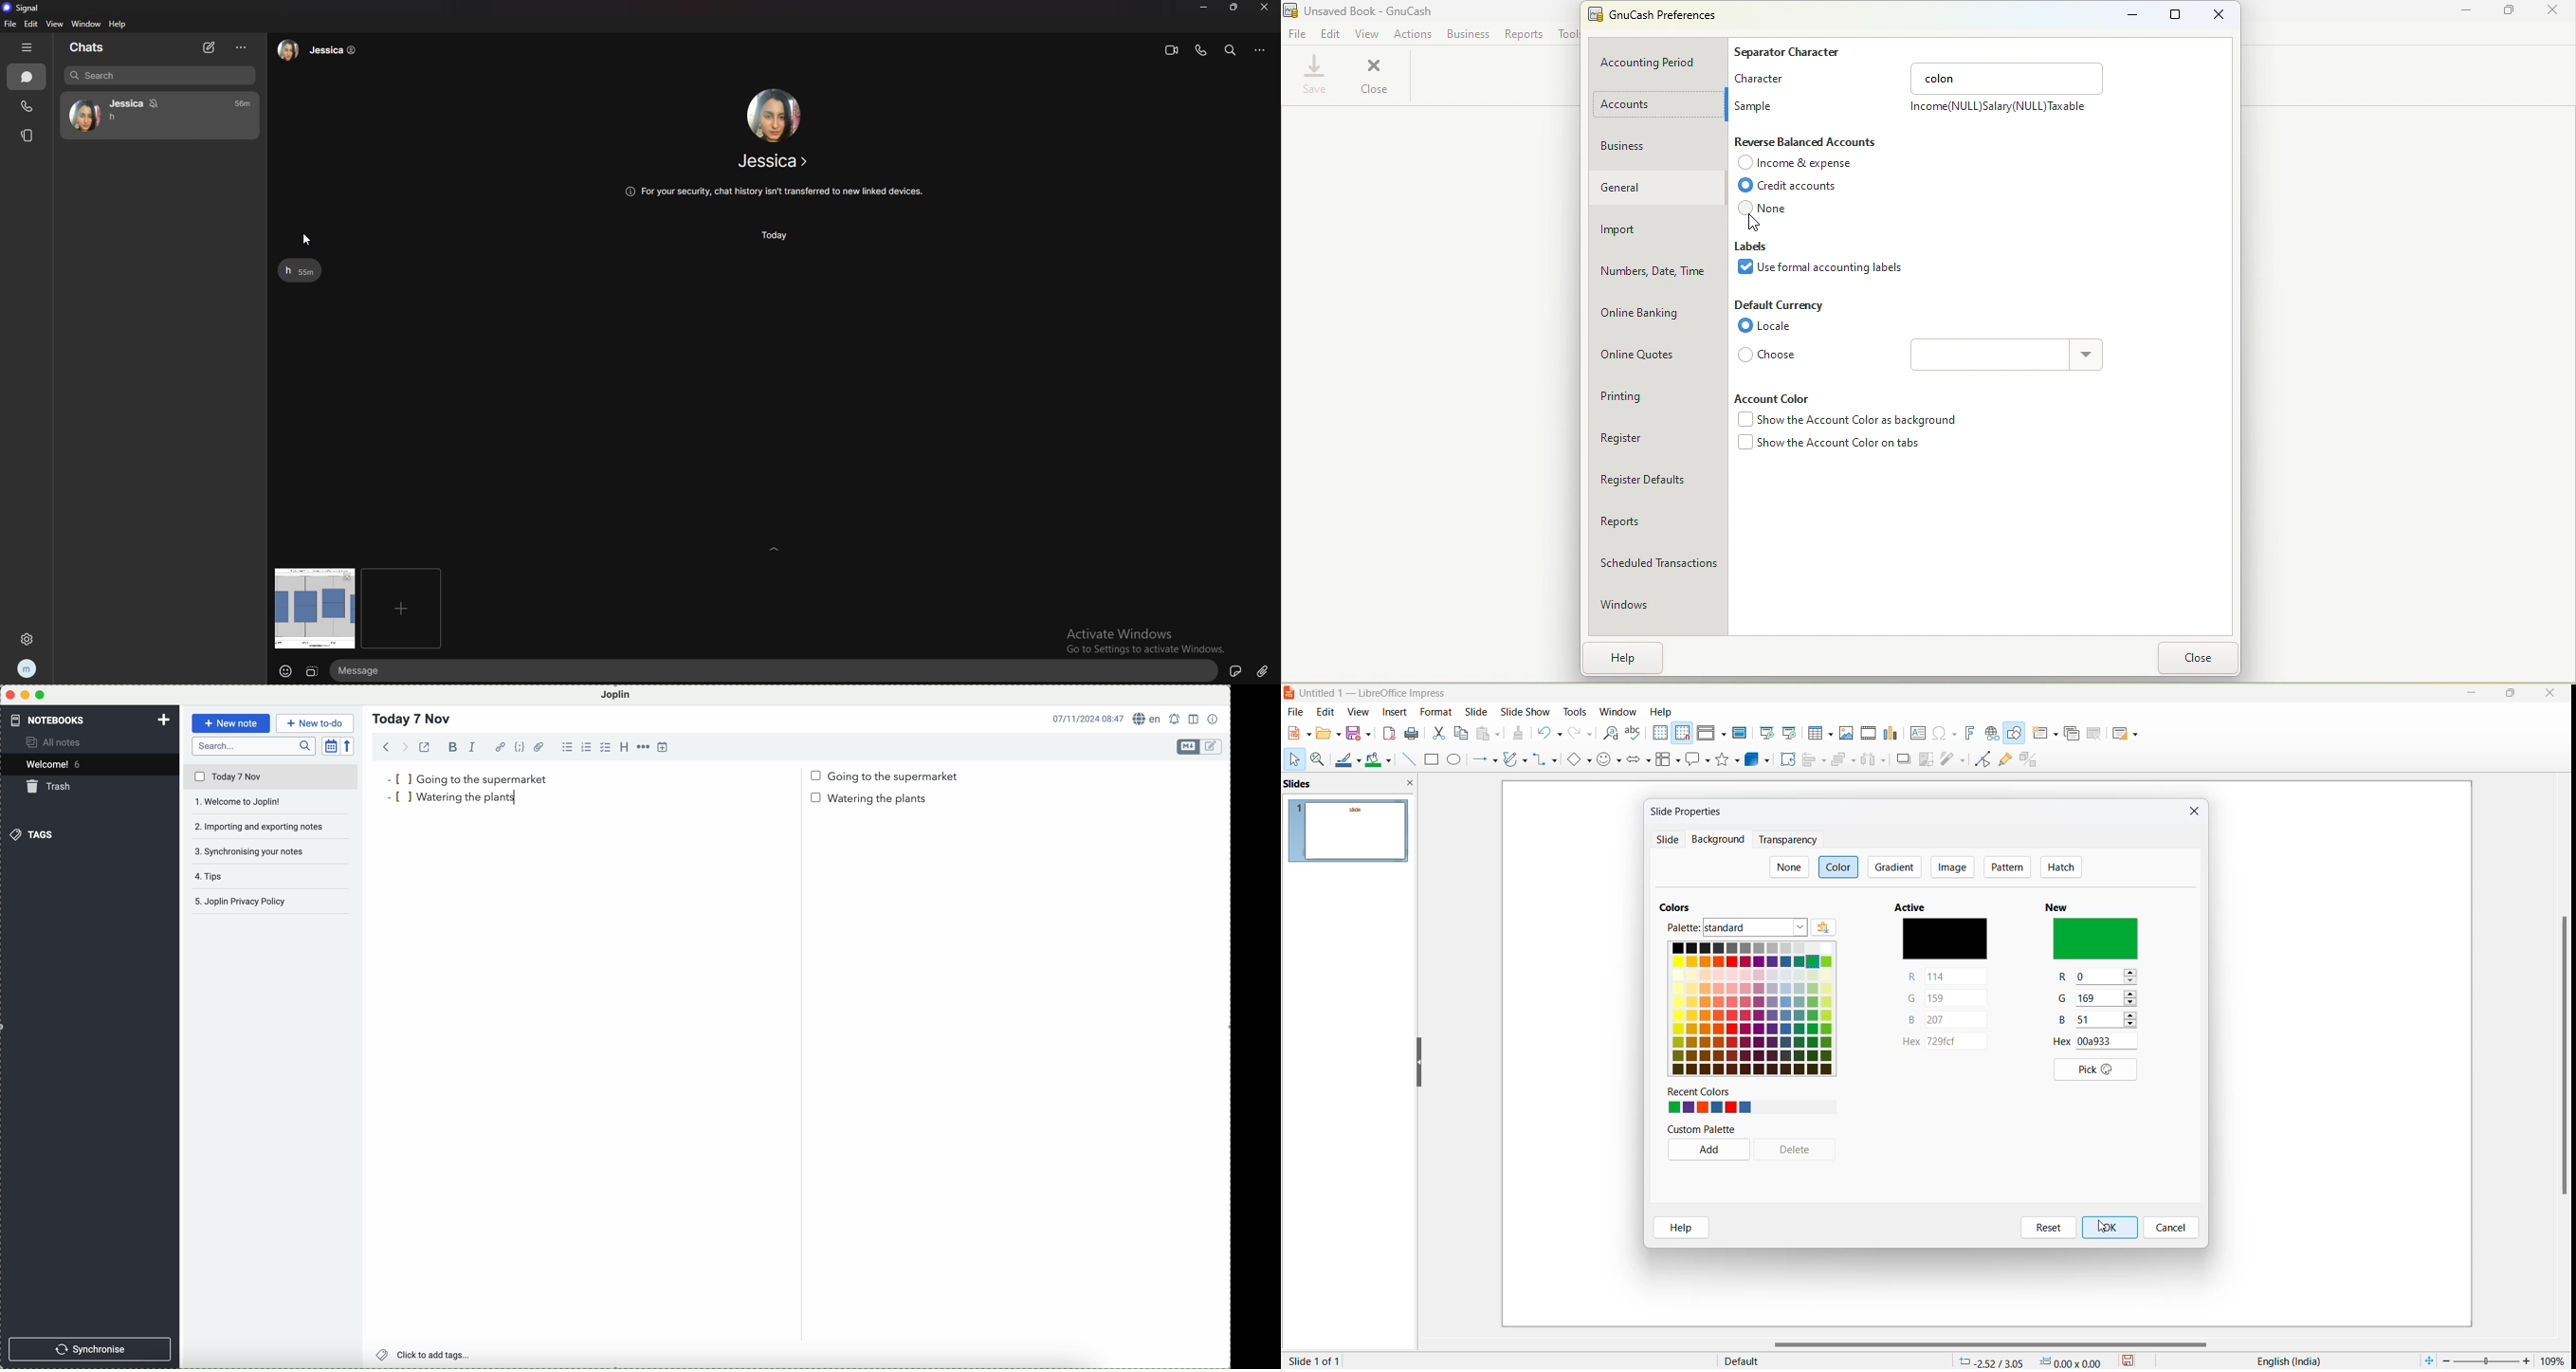 The image size is (2576, 1372). What do you see at coordinates (403, 746) in the screenshot?
I see `forward` at bounding box center [403, 746].